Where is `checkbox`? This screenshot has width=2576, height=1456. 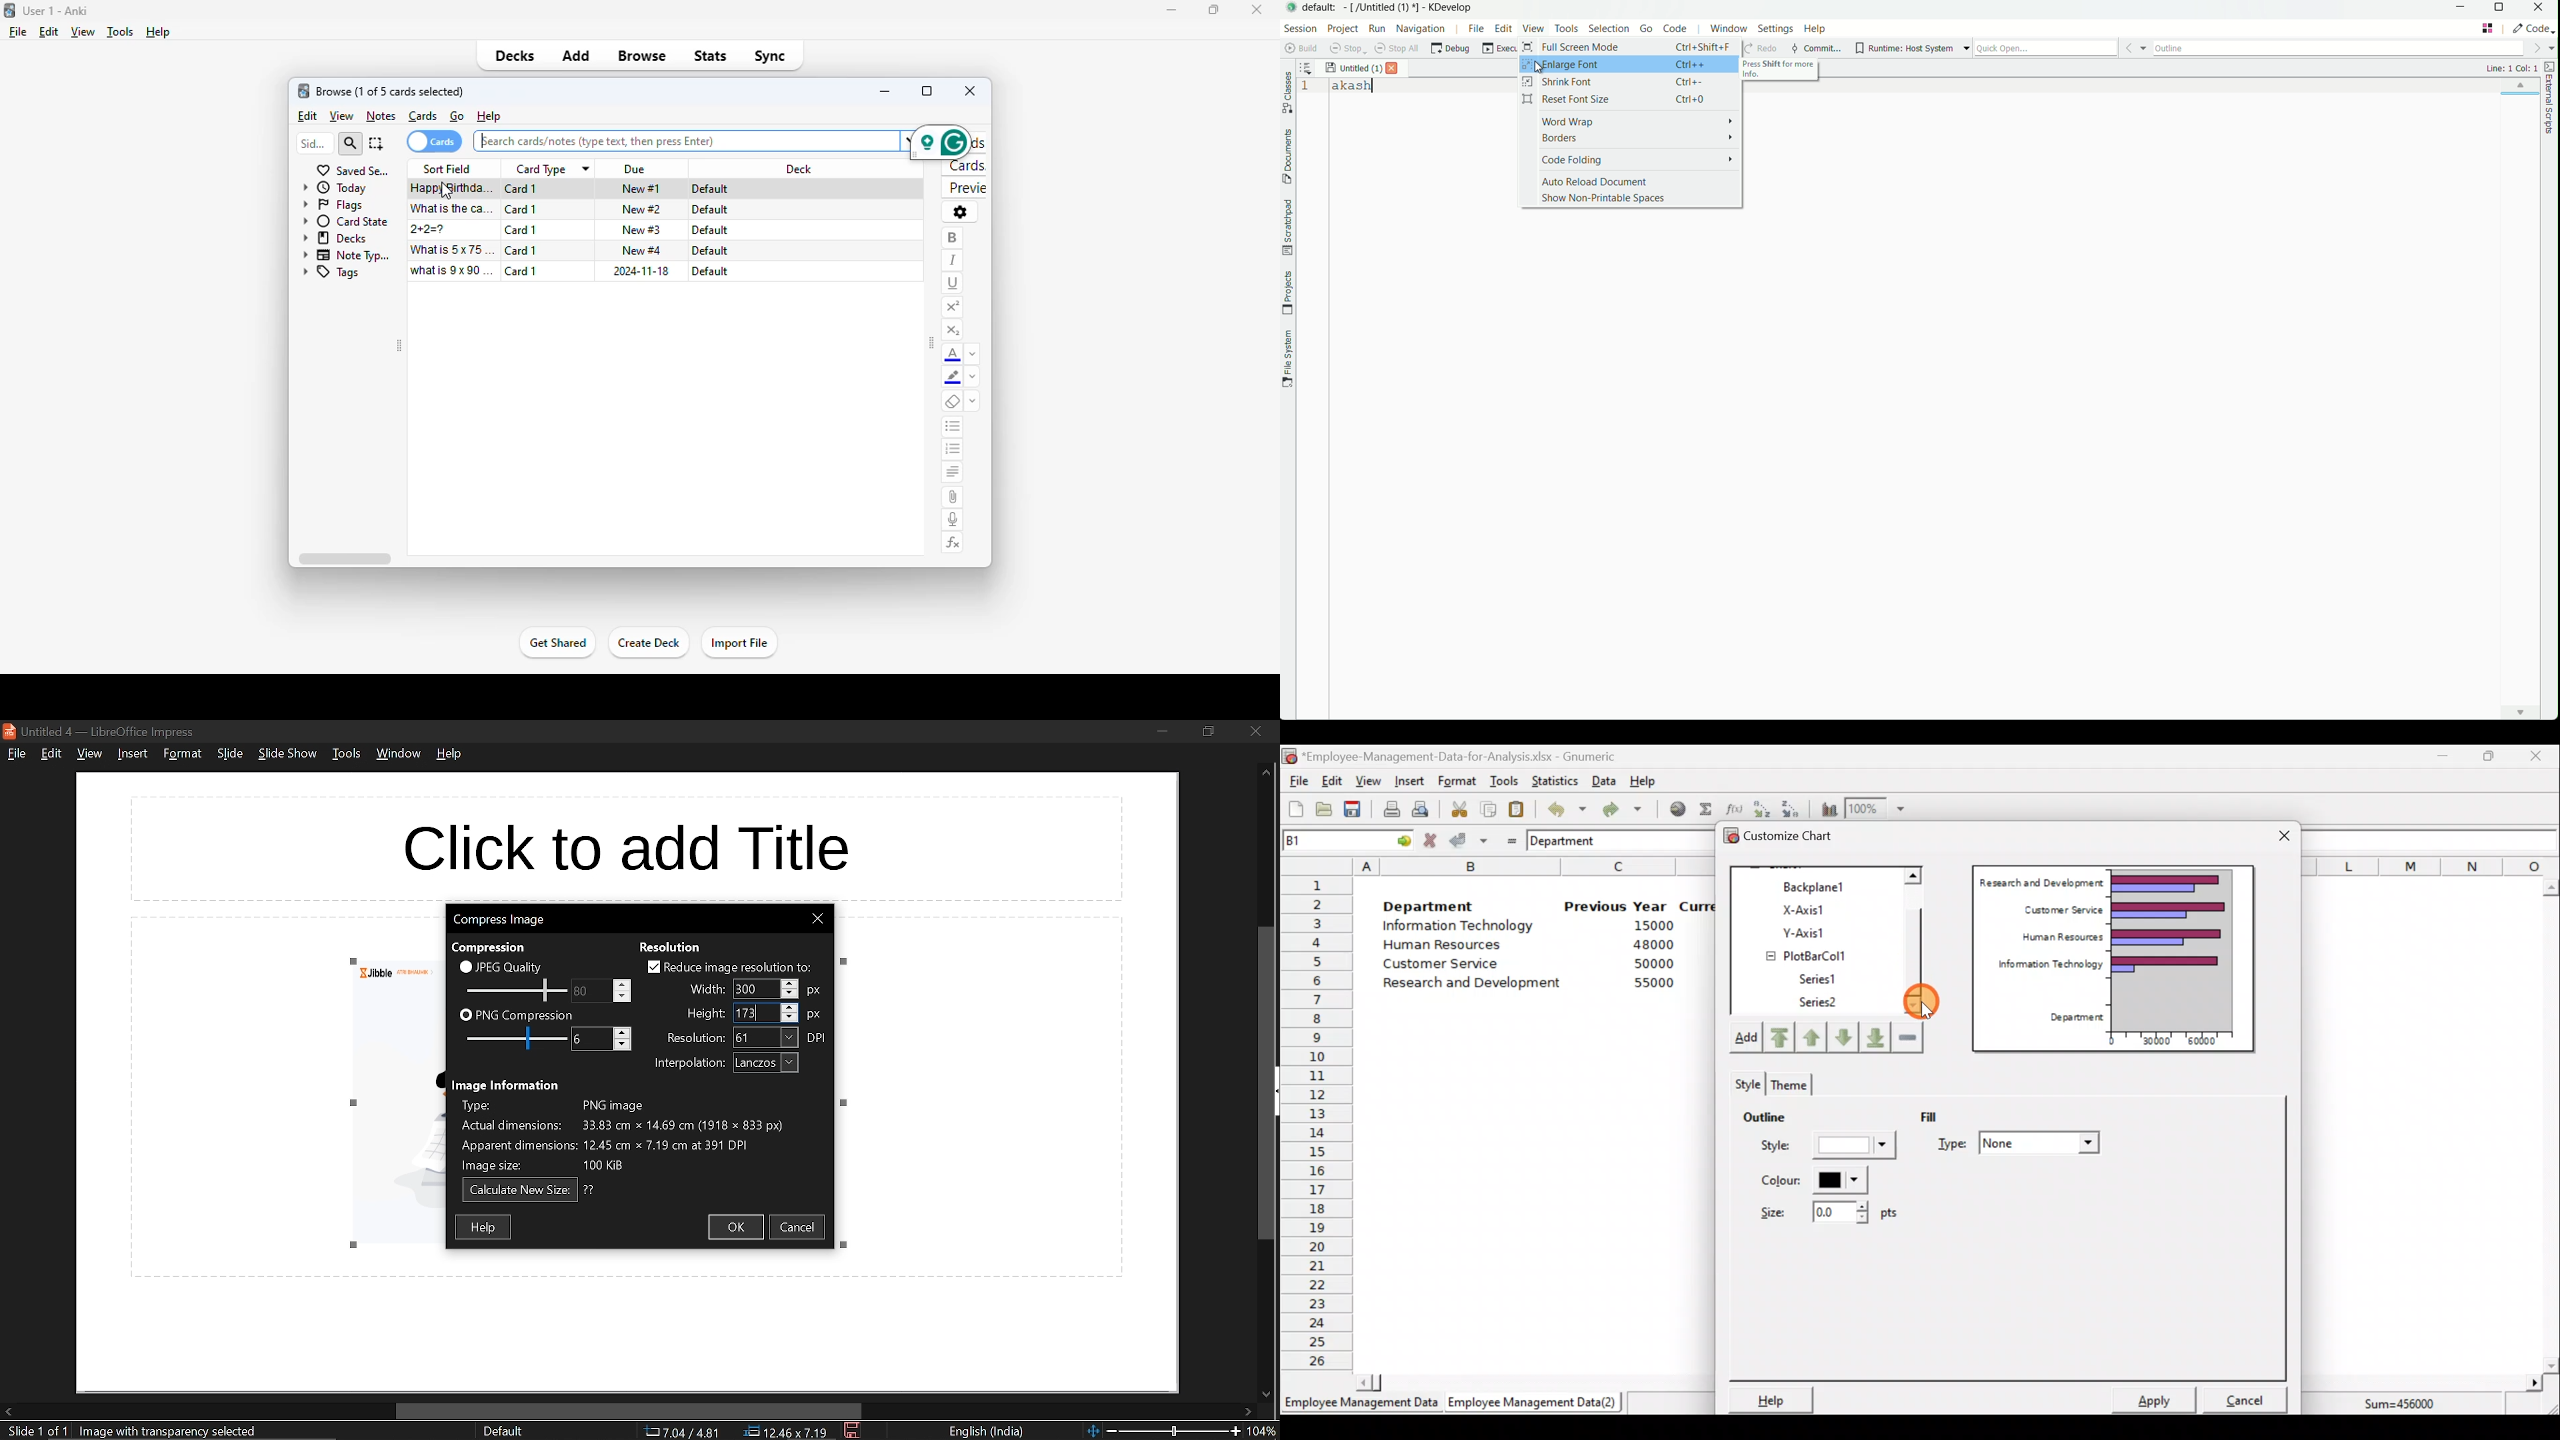
checkbox is located at coordinates (465, 1016).